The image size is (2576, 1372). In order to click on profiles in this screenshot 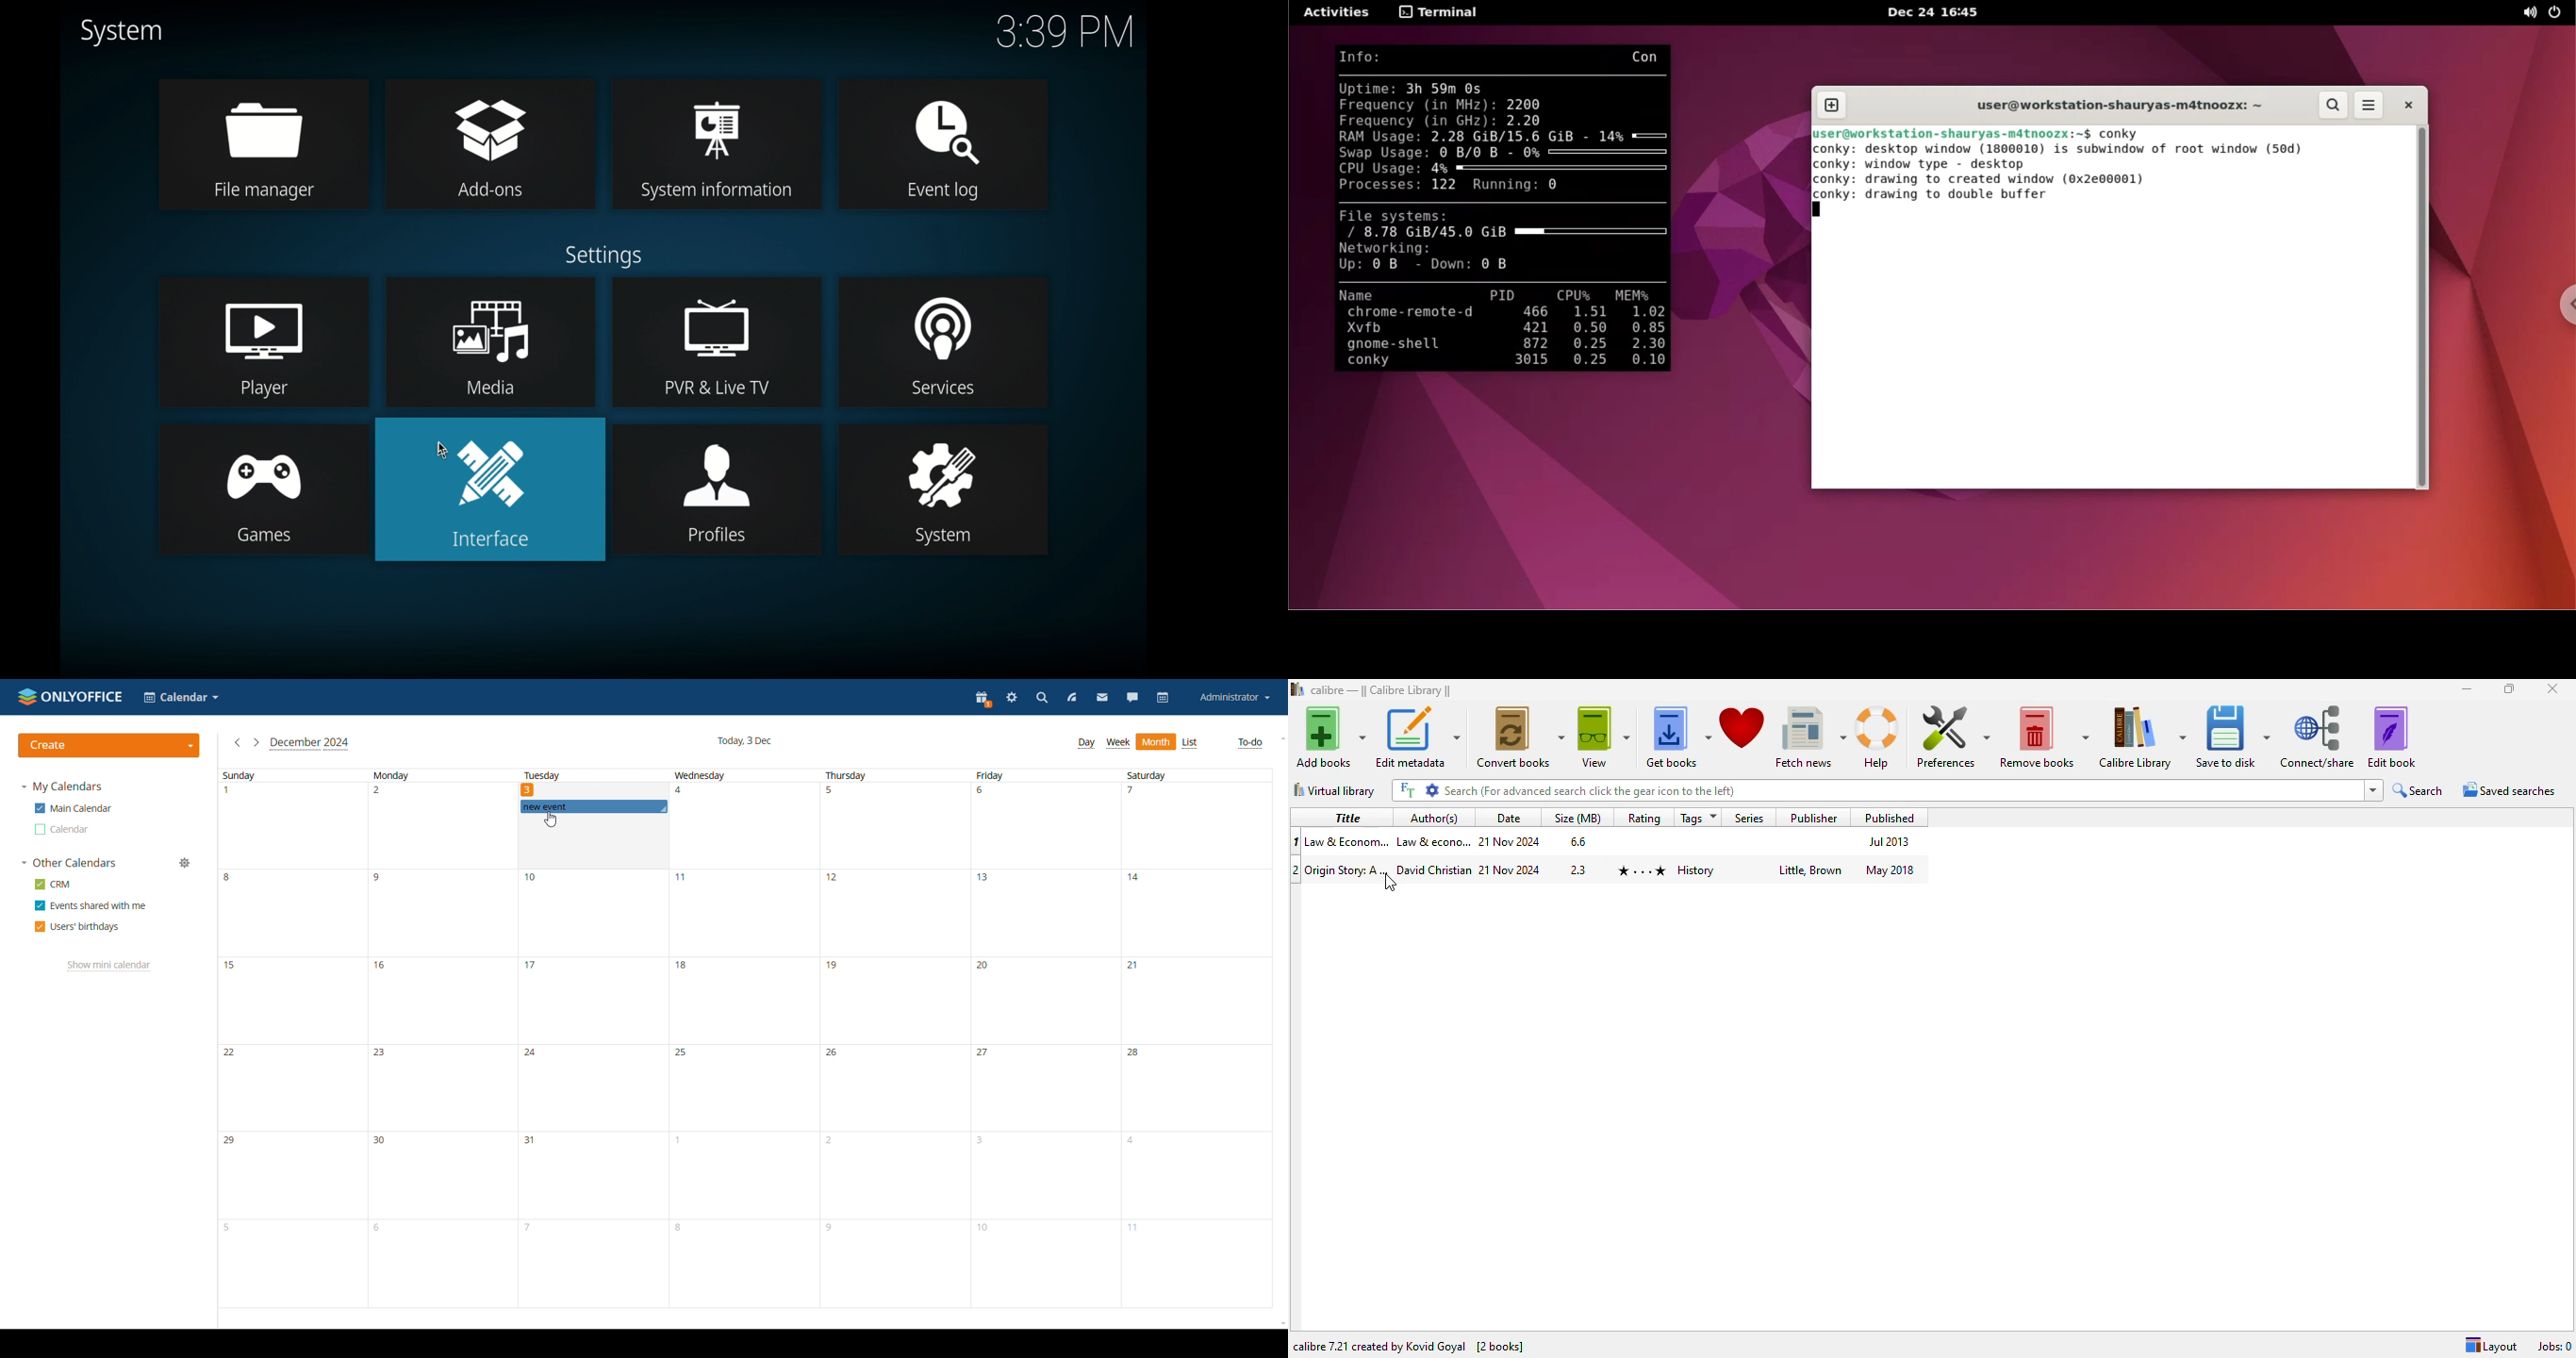, I will do `click(719, 490)`.